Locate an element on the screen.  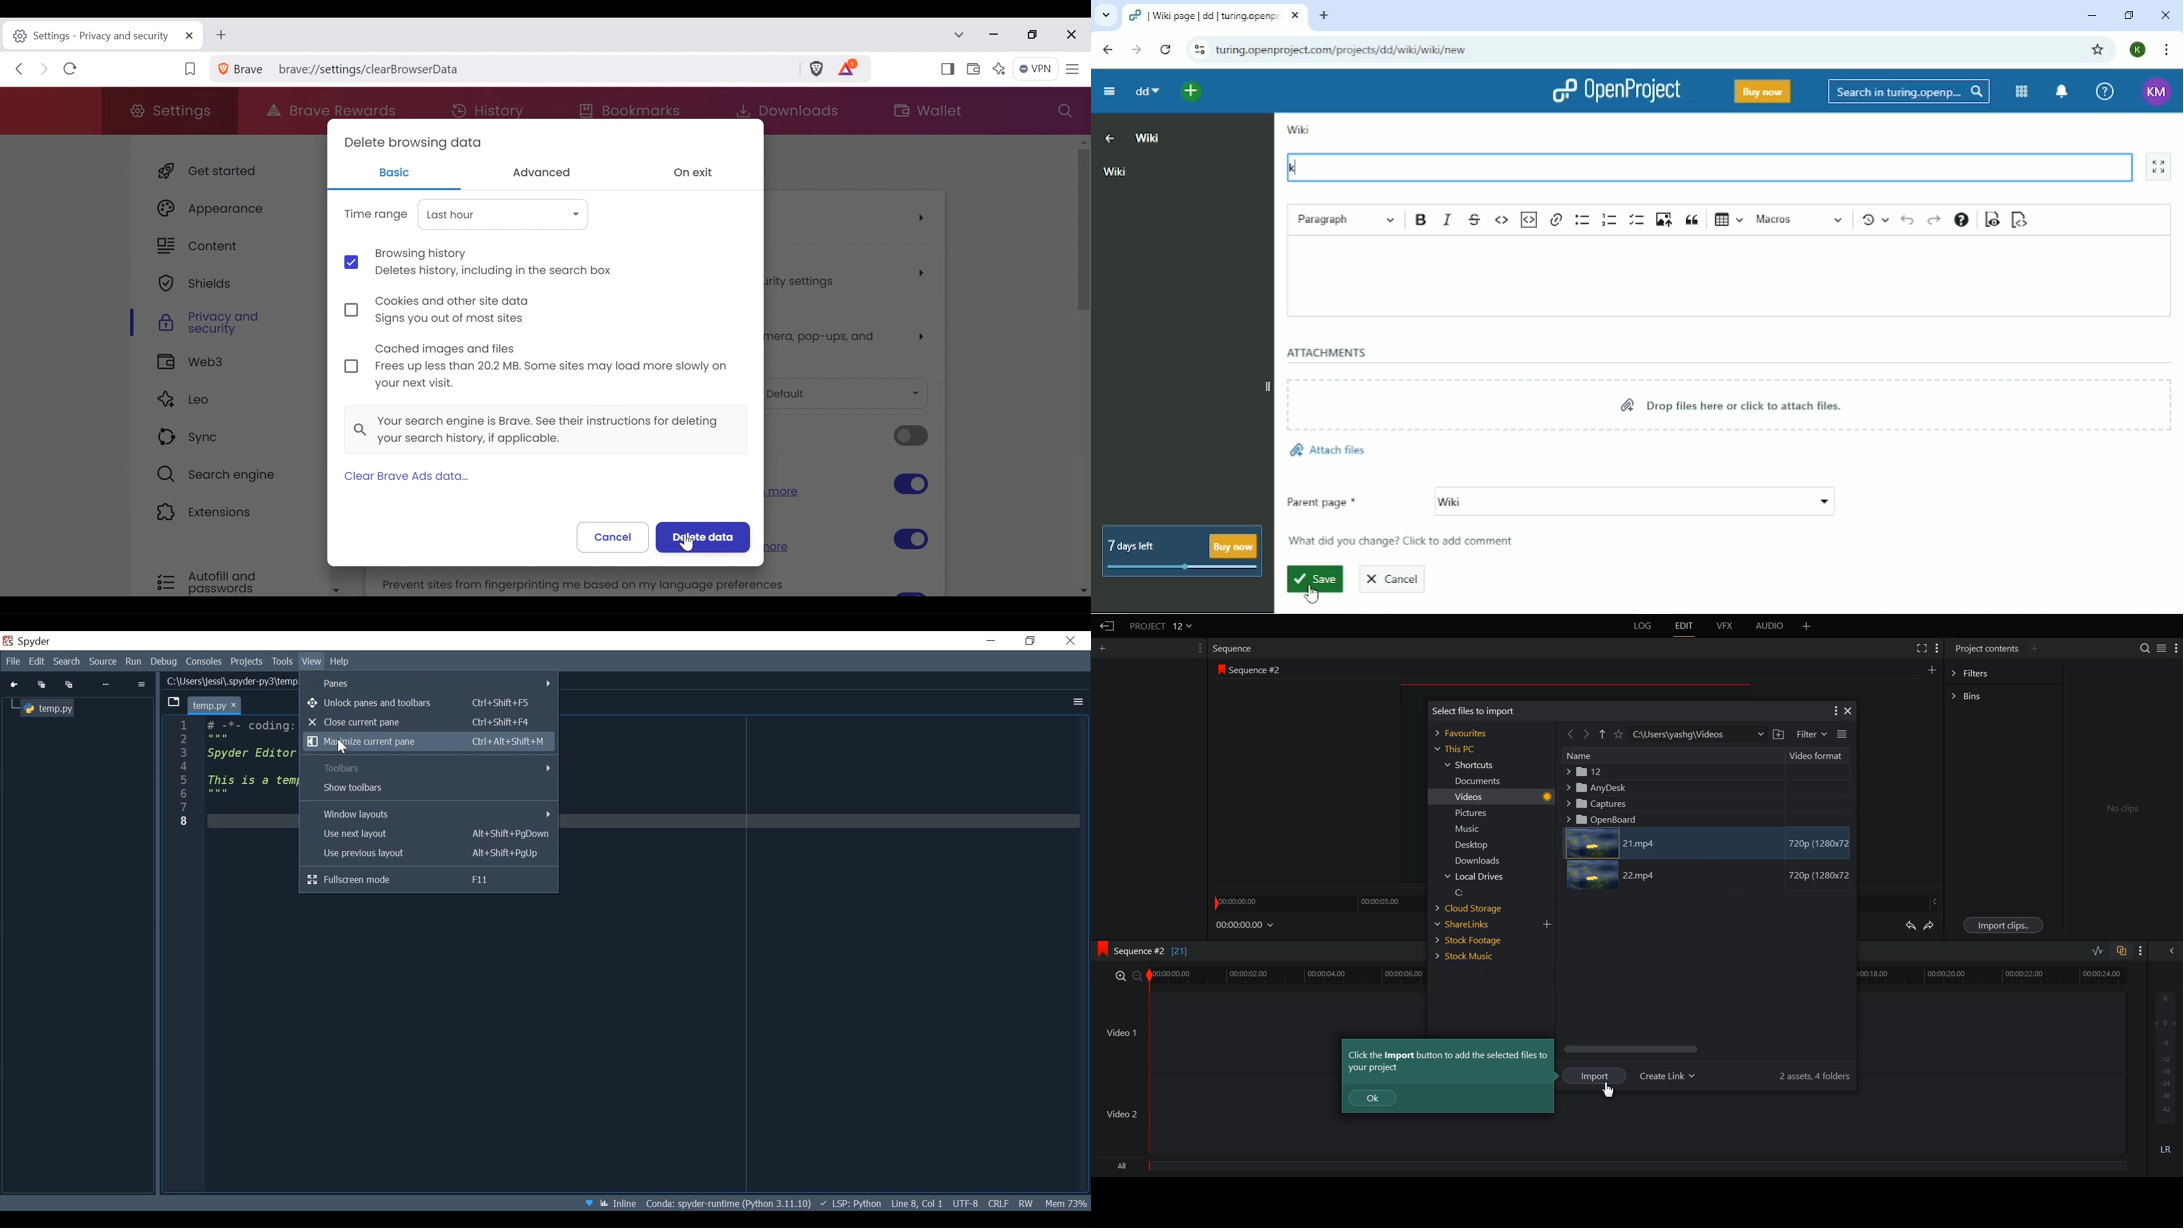
cursor is located at coordinates (346, 749).